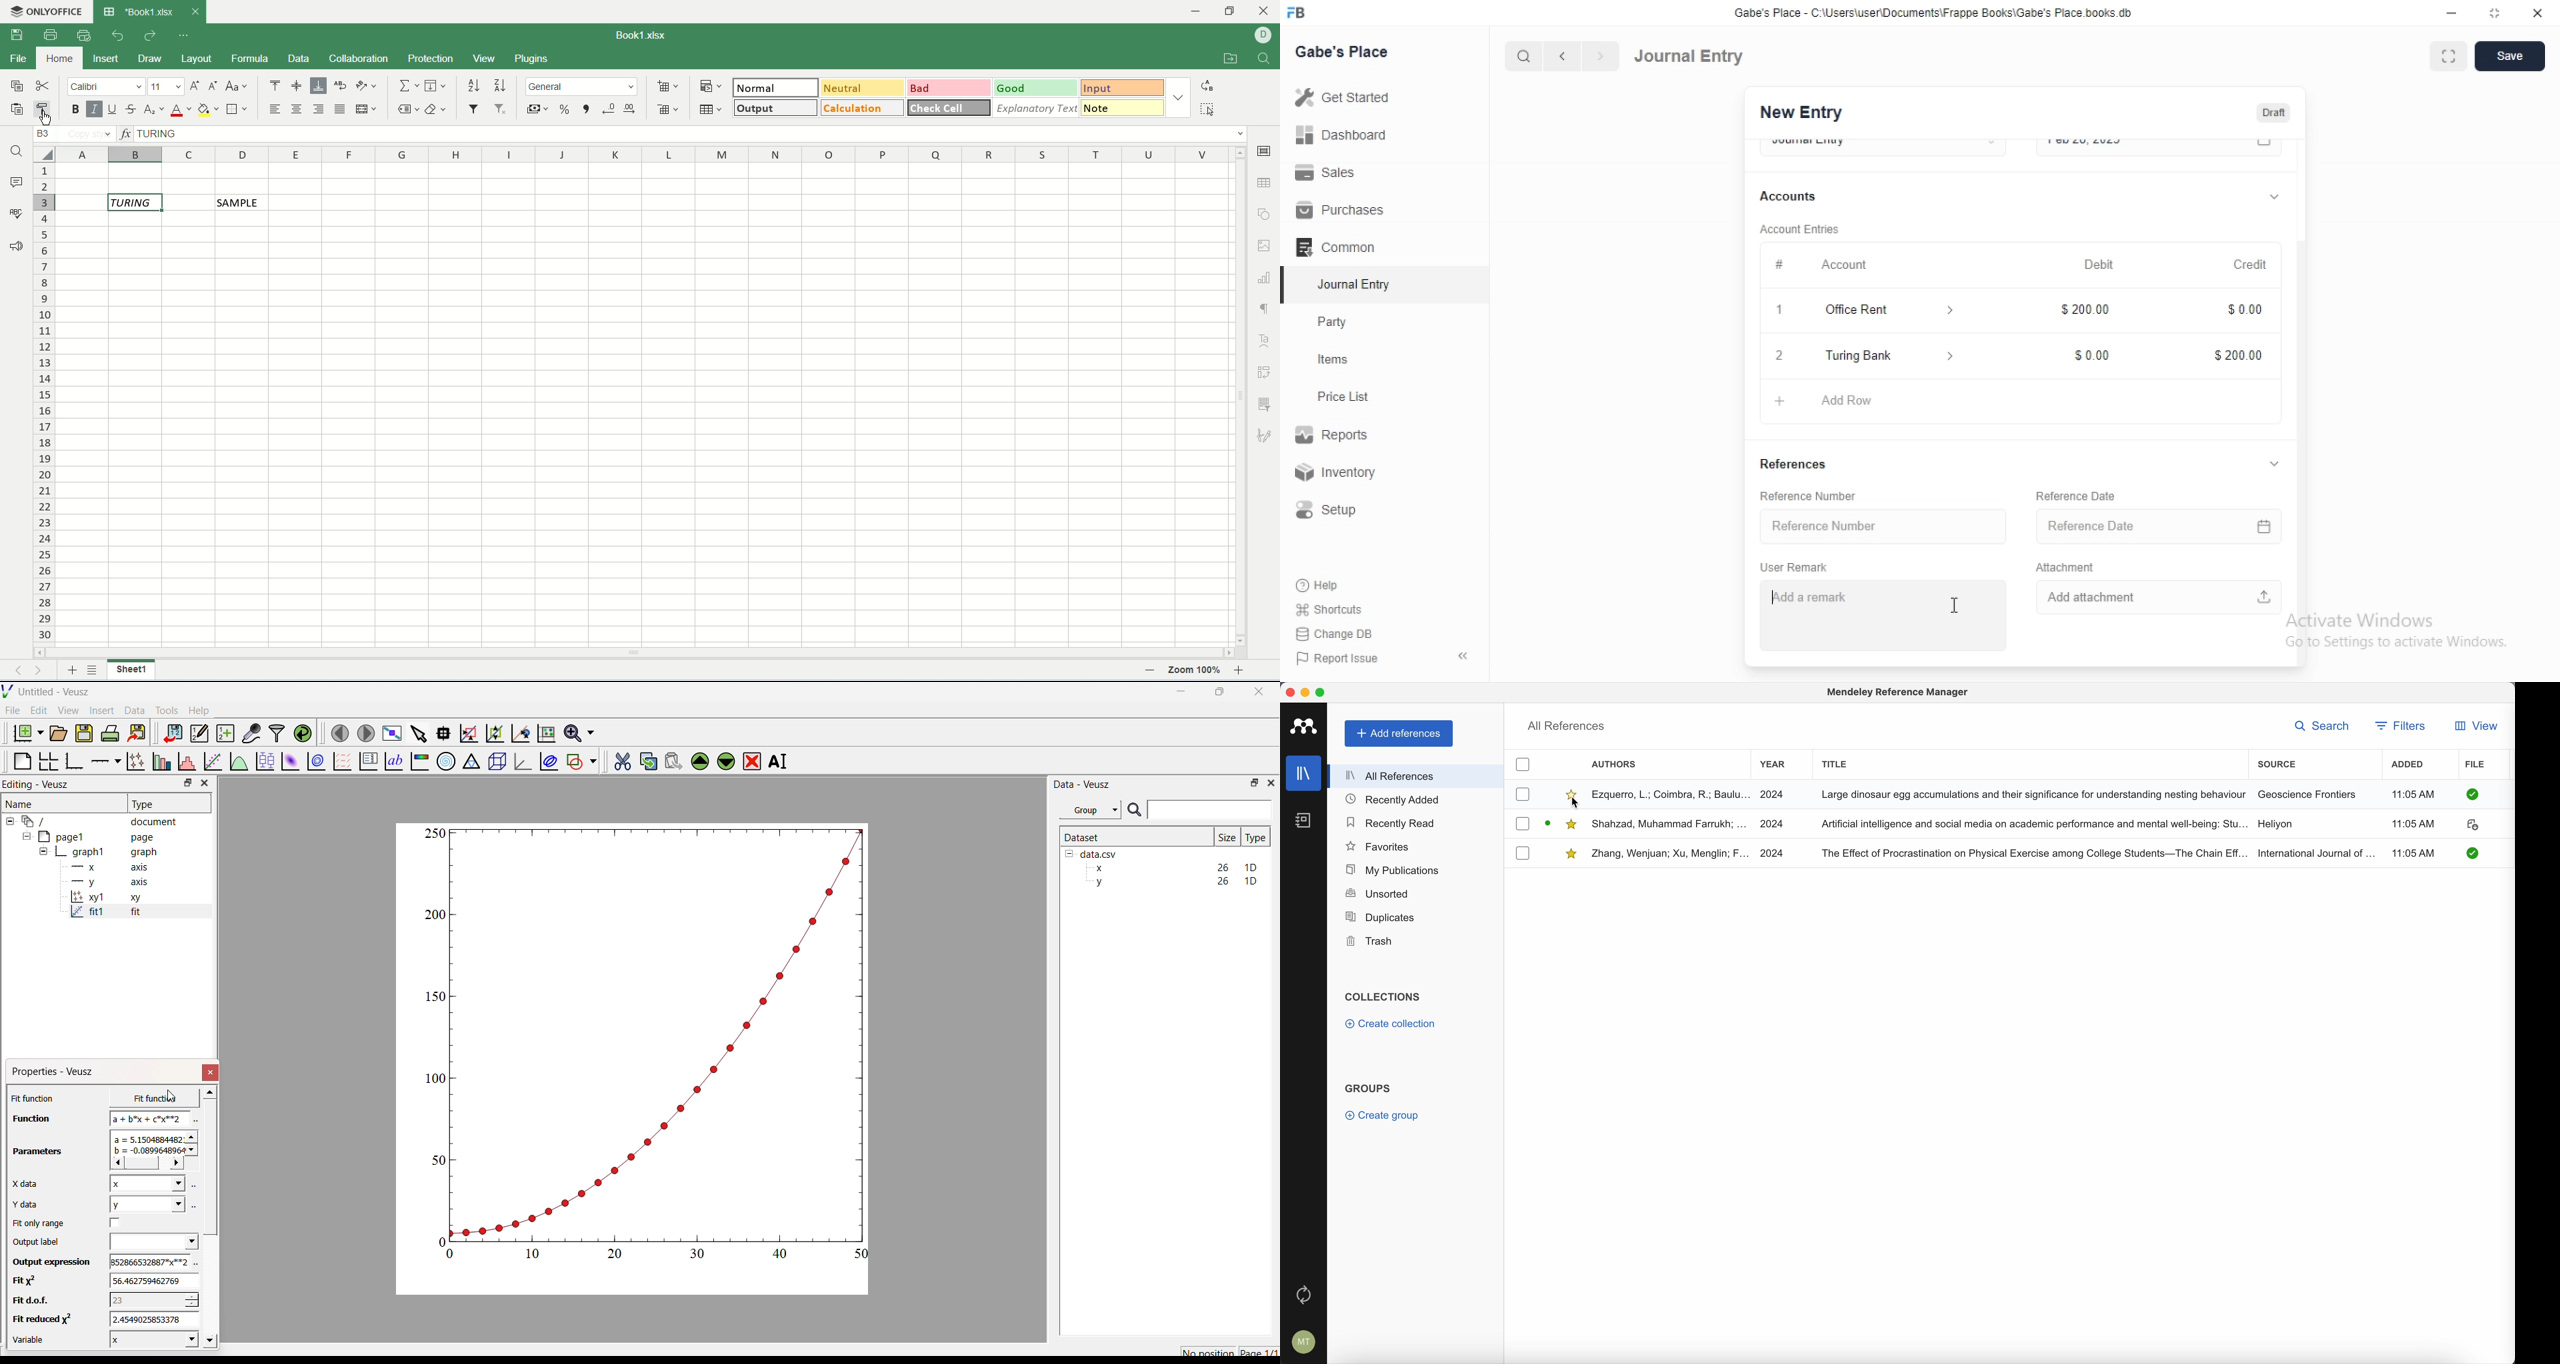 This screenshot has height=1372, width=2576. I want to click on Account, so click(1846, 263).